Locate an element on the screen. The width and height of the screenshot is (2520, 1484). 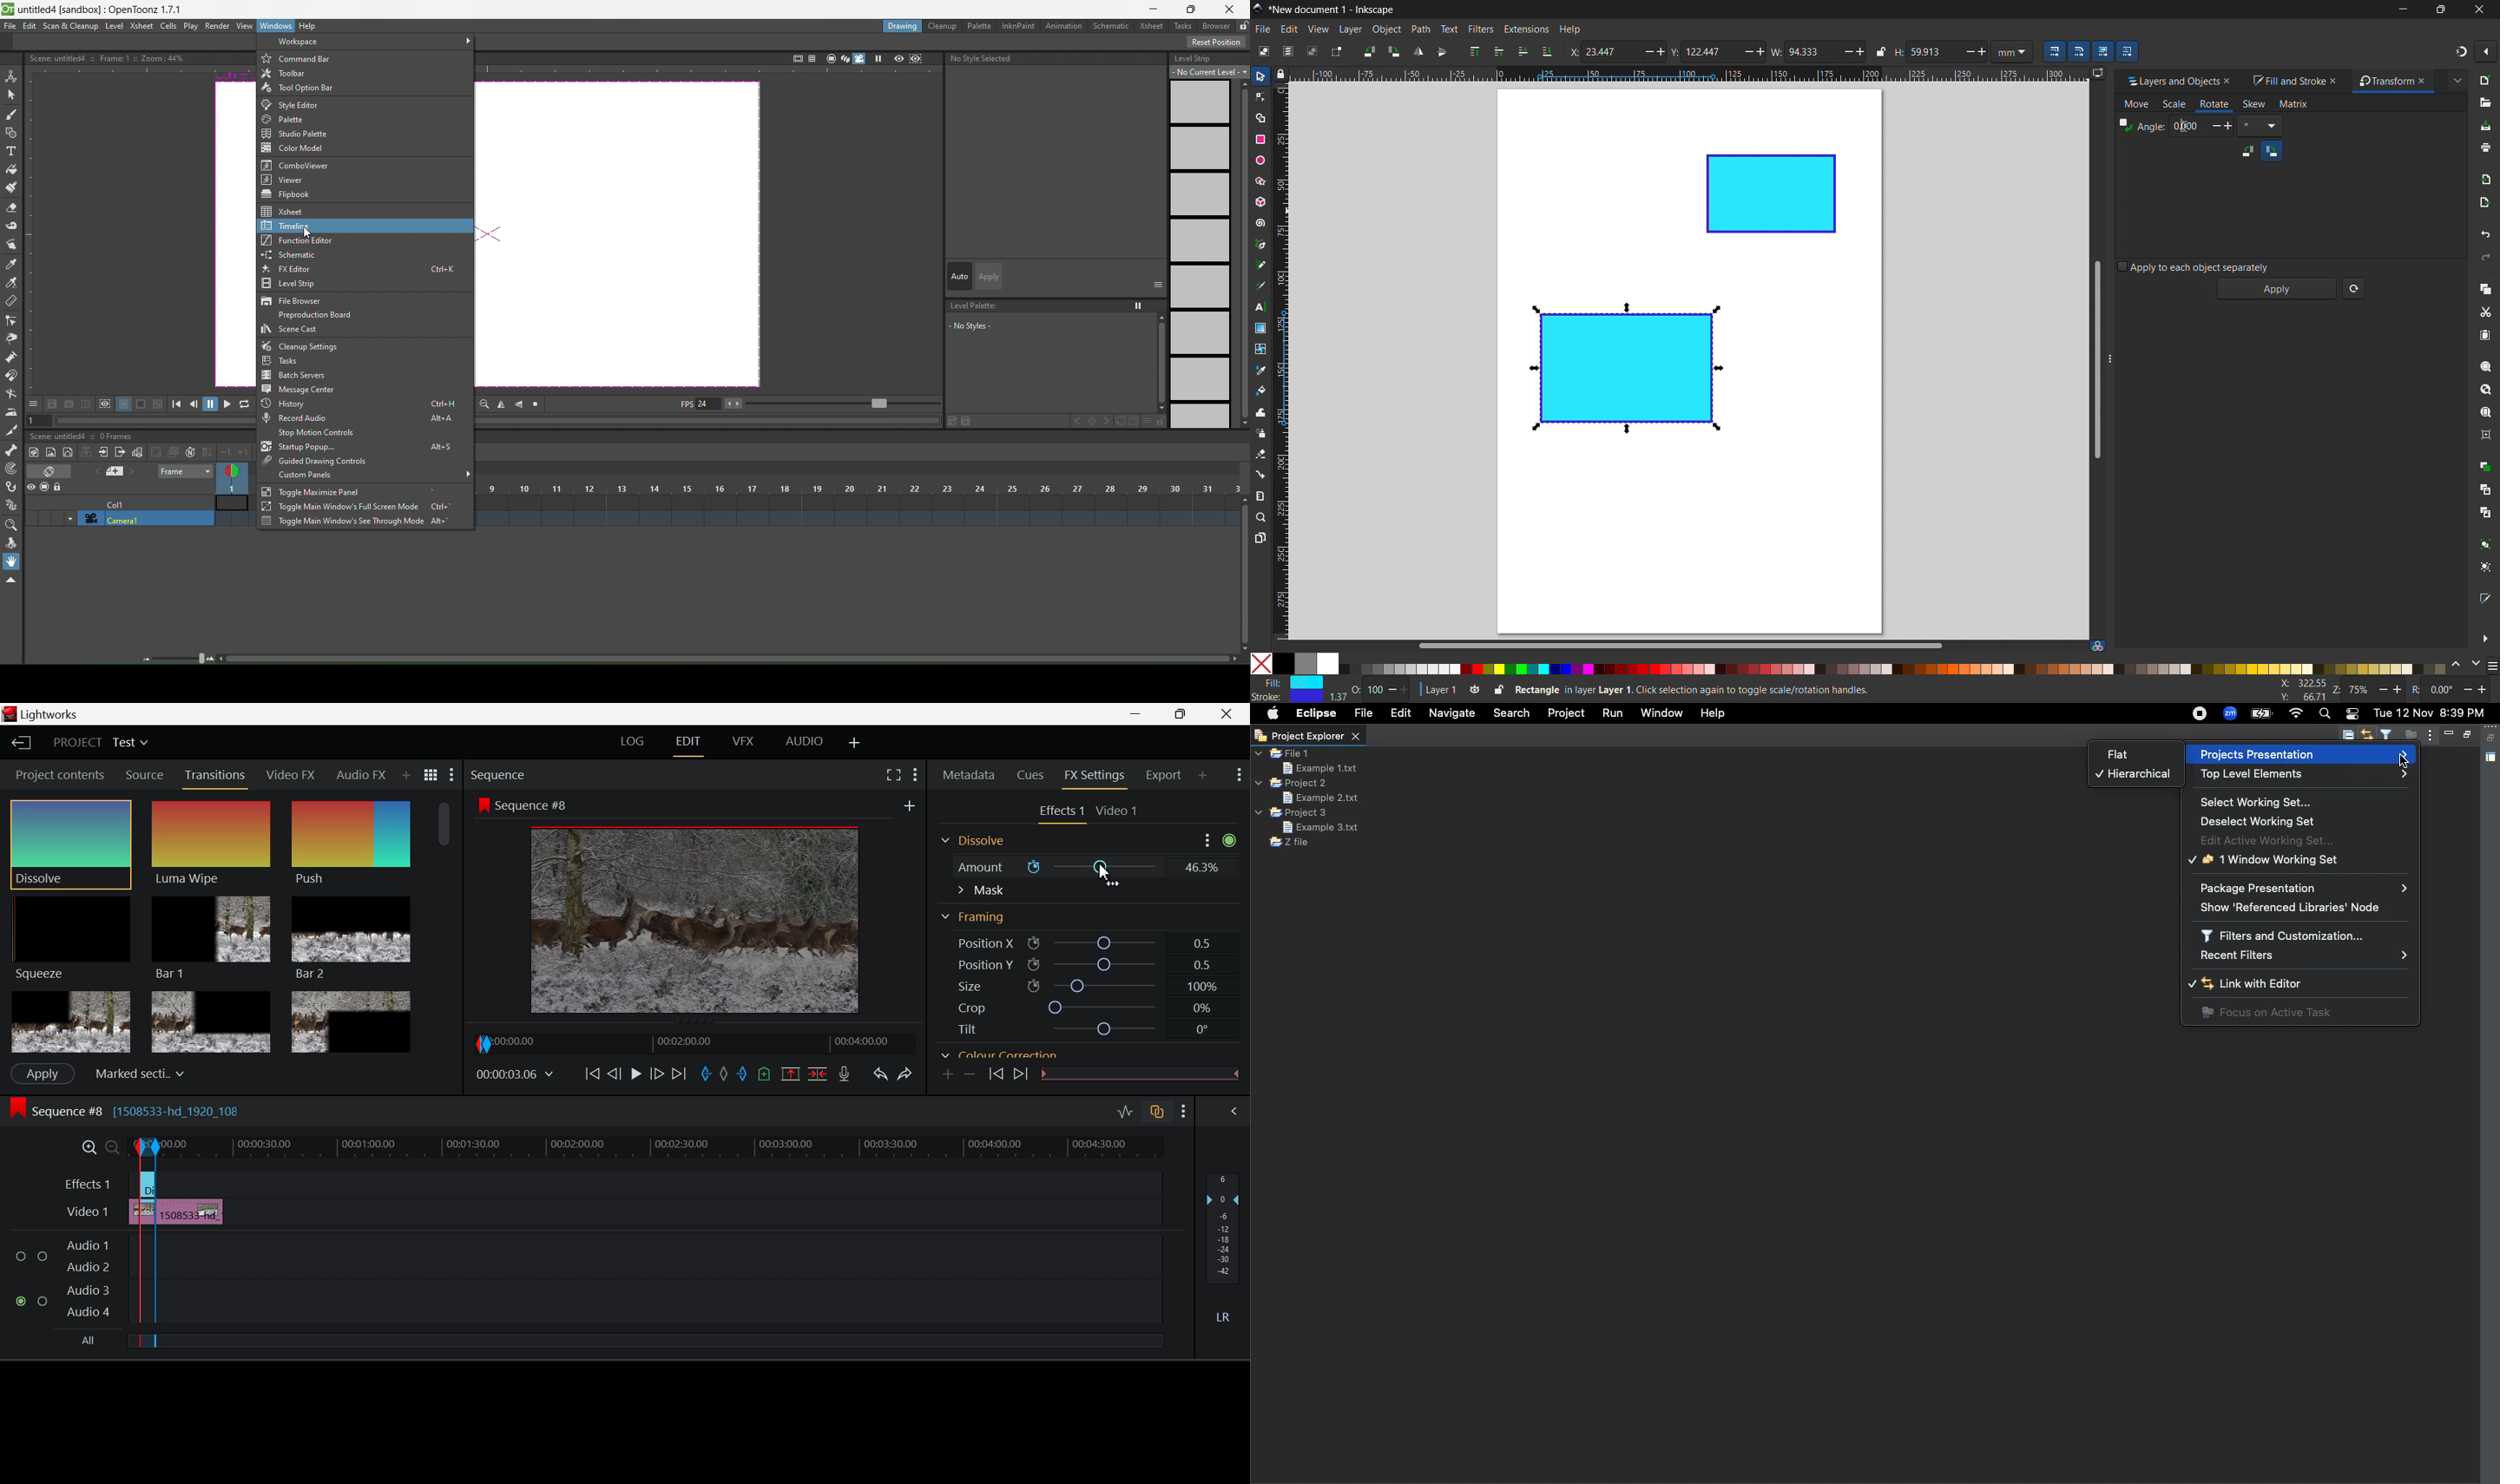
group is located at coordinates (2486, 543).